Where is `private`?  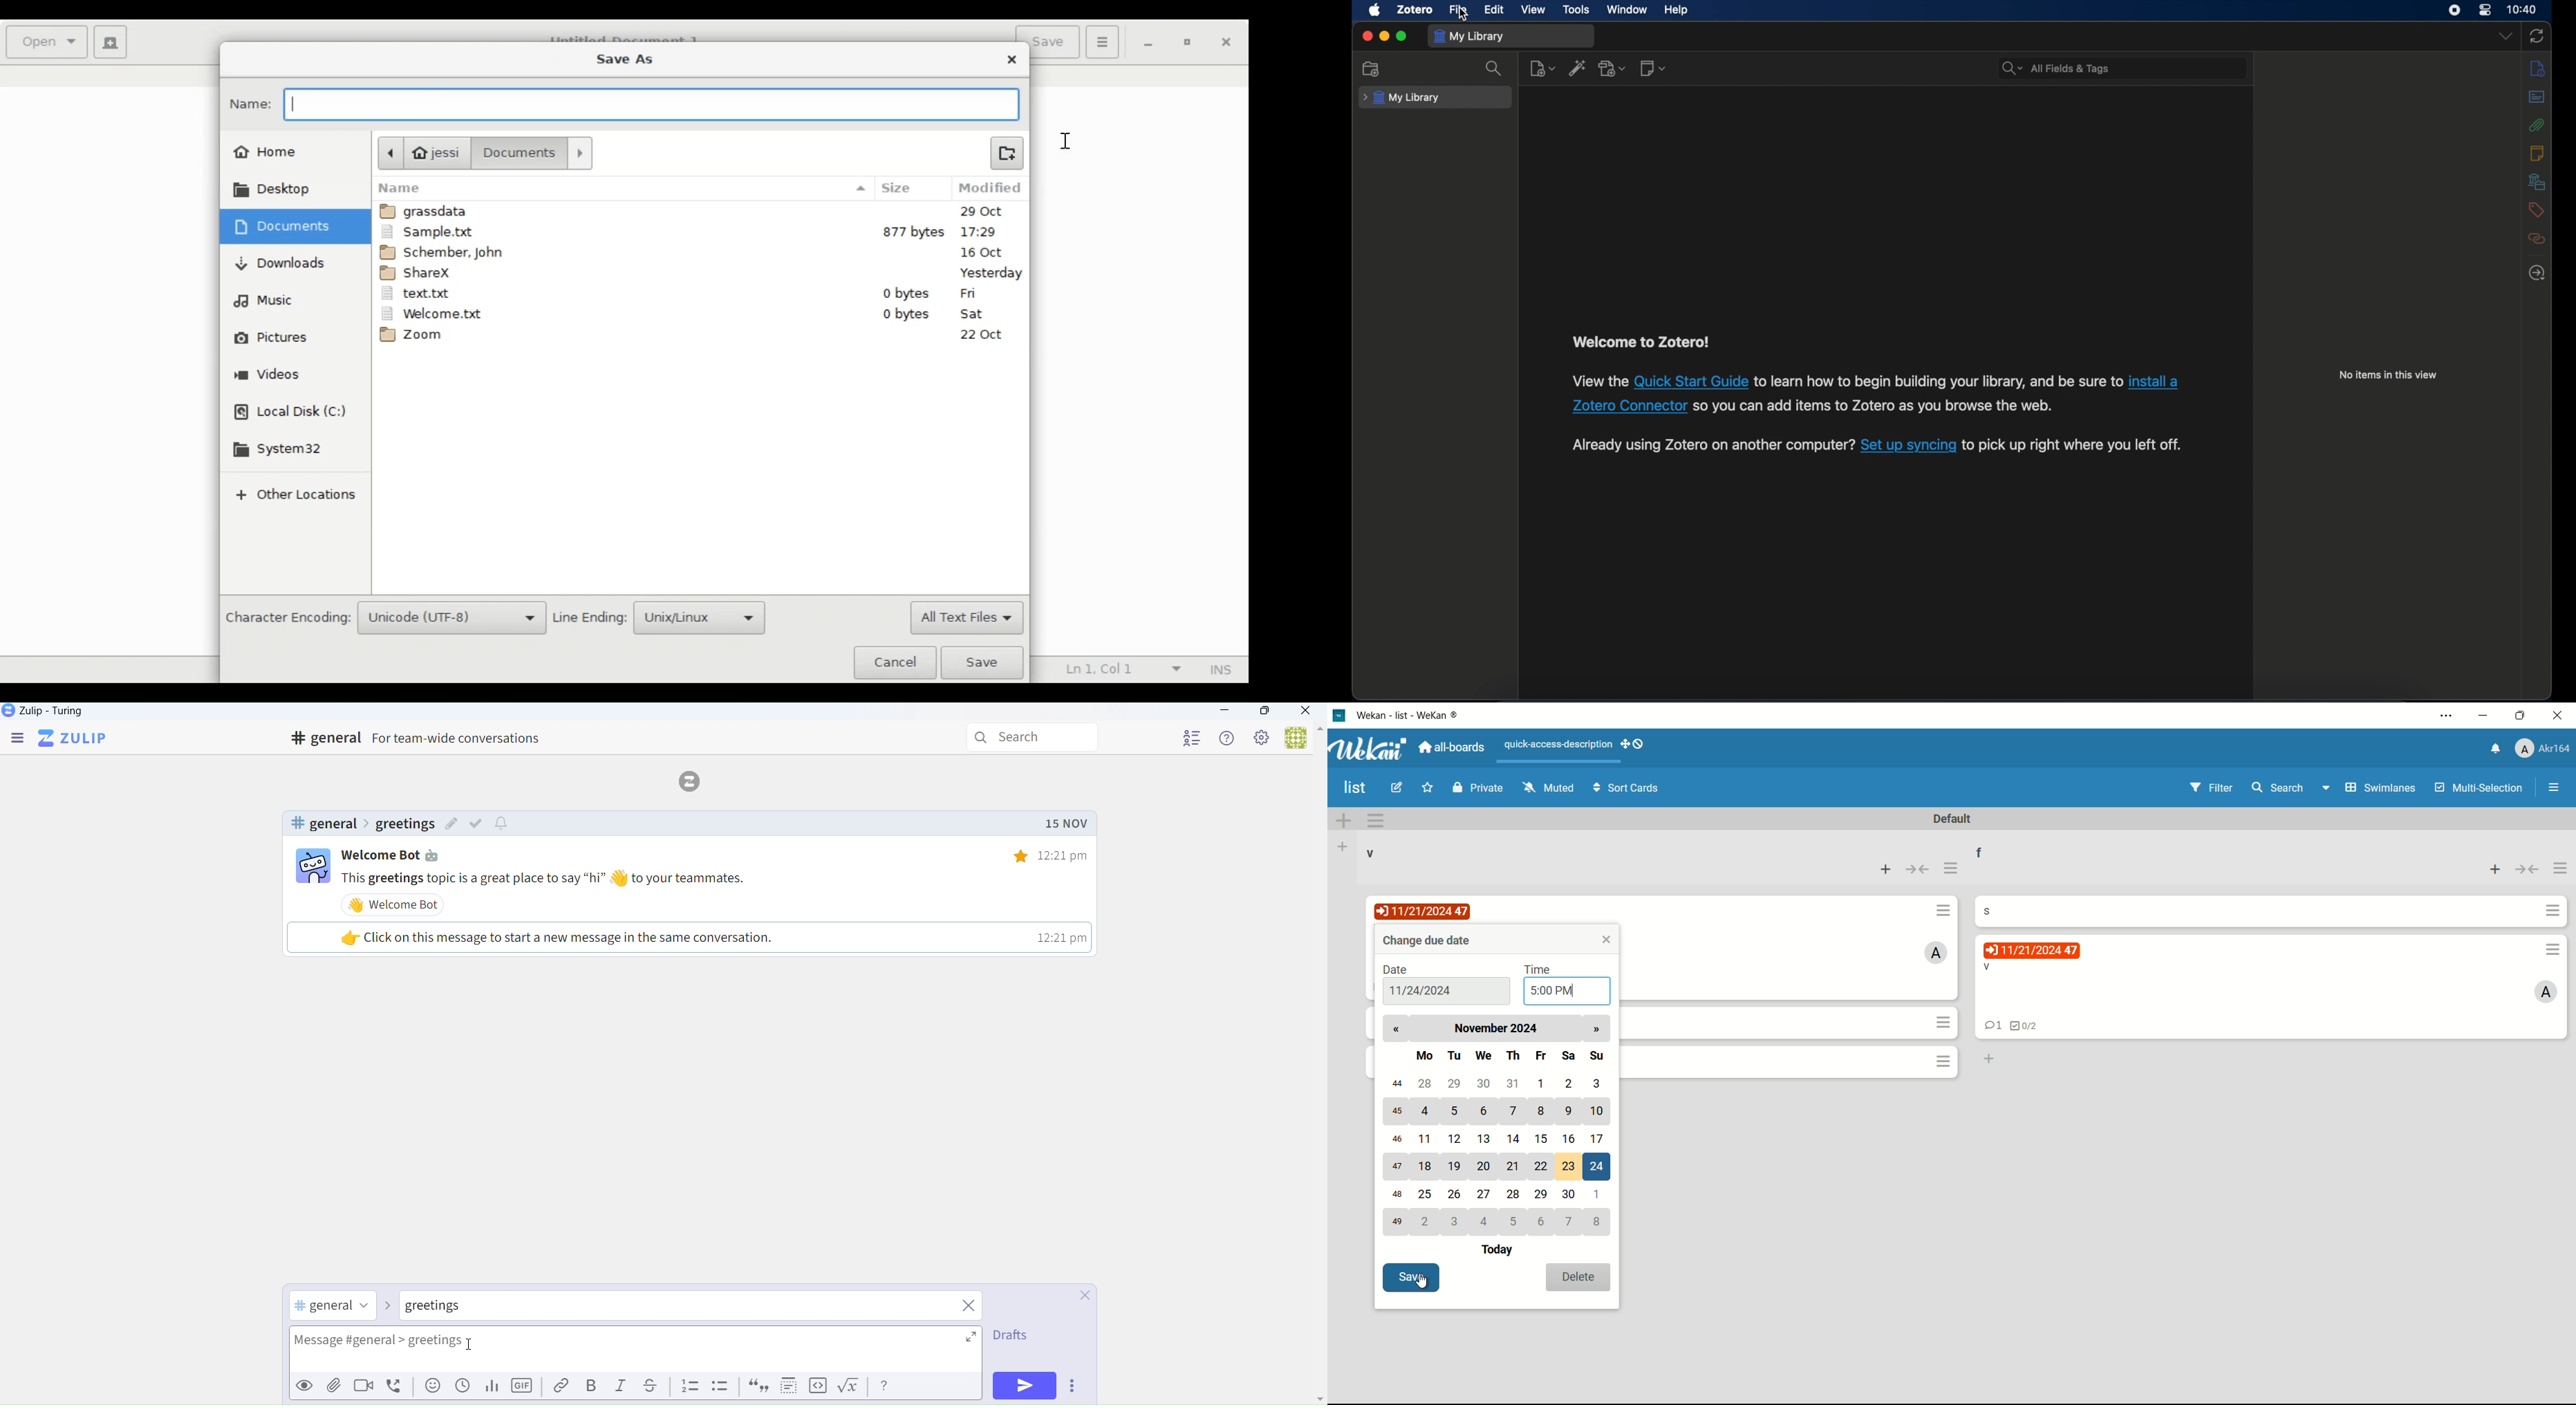 private is located at coordinates (1478, 789).